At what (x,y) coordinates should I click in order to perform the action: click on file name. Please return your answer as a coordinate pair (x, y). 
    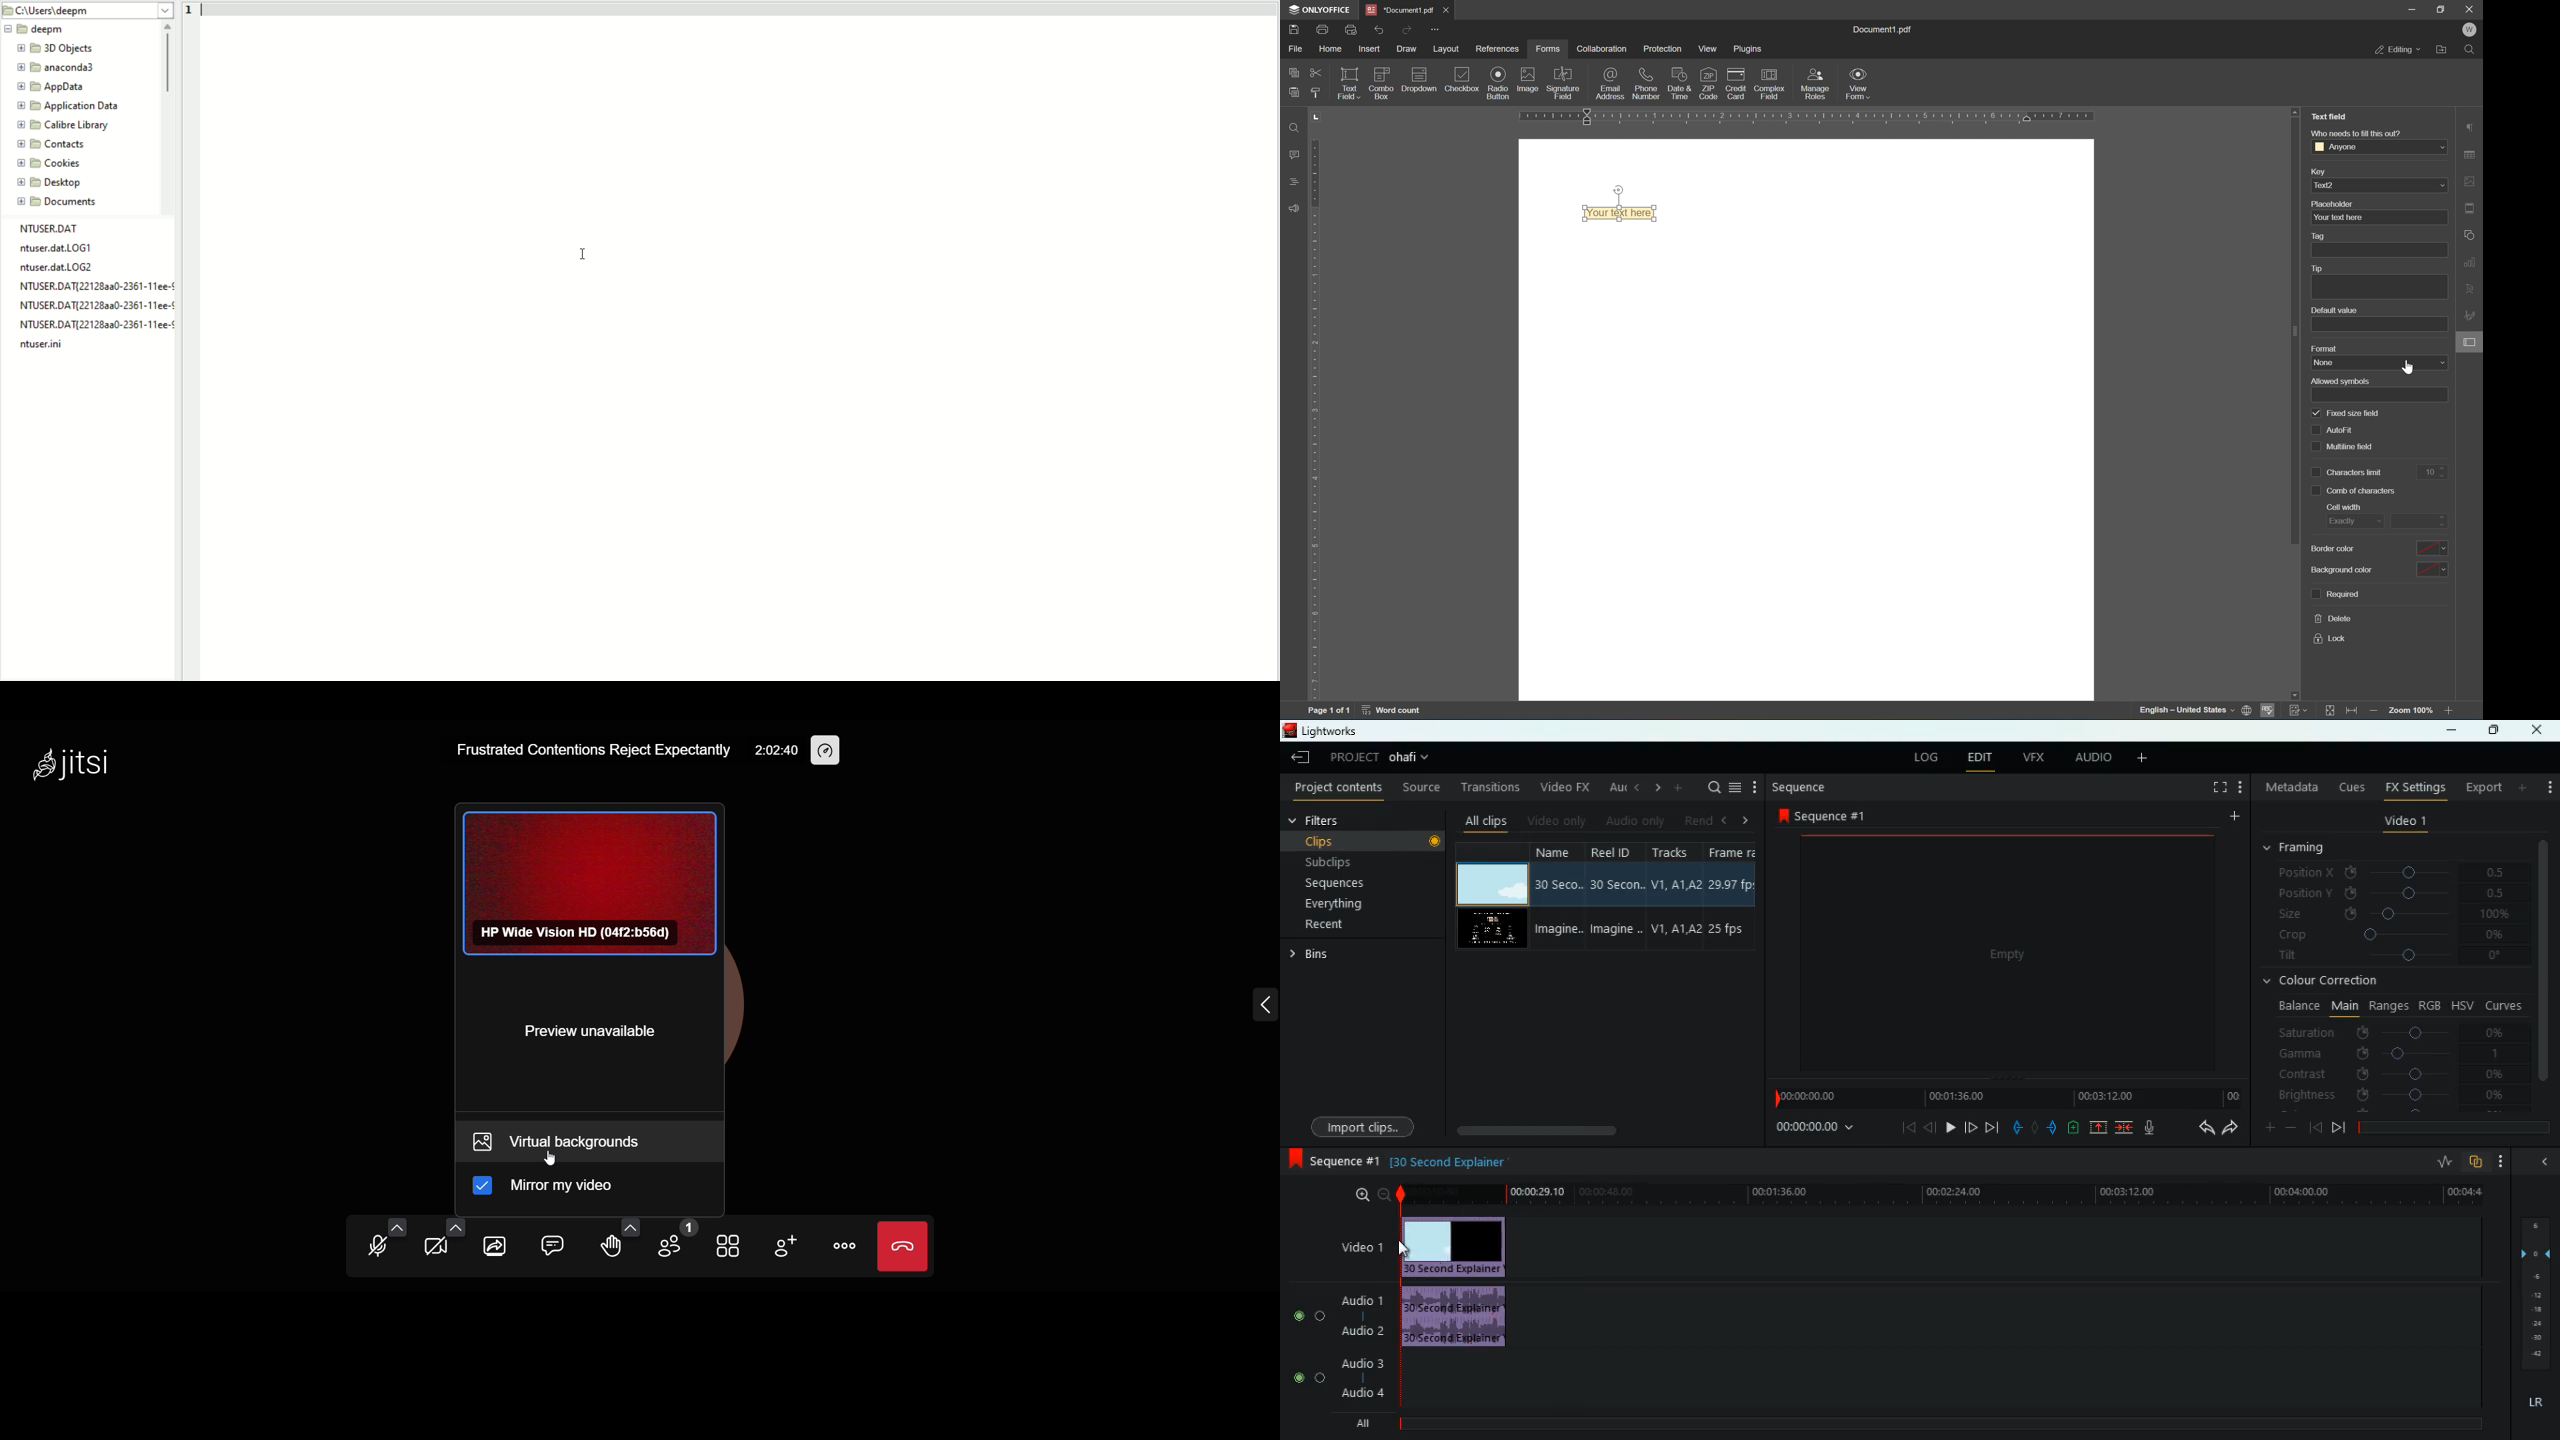
    Looking at the image, I should click on (57, 249).